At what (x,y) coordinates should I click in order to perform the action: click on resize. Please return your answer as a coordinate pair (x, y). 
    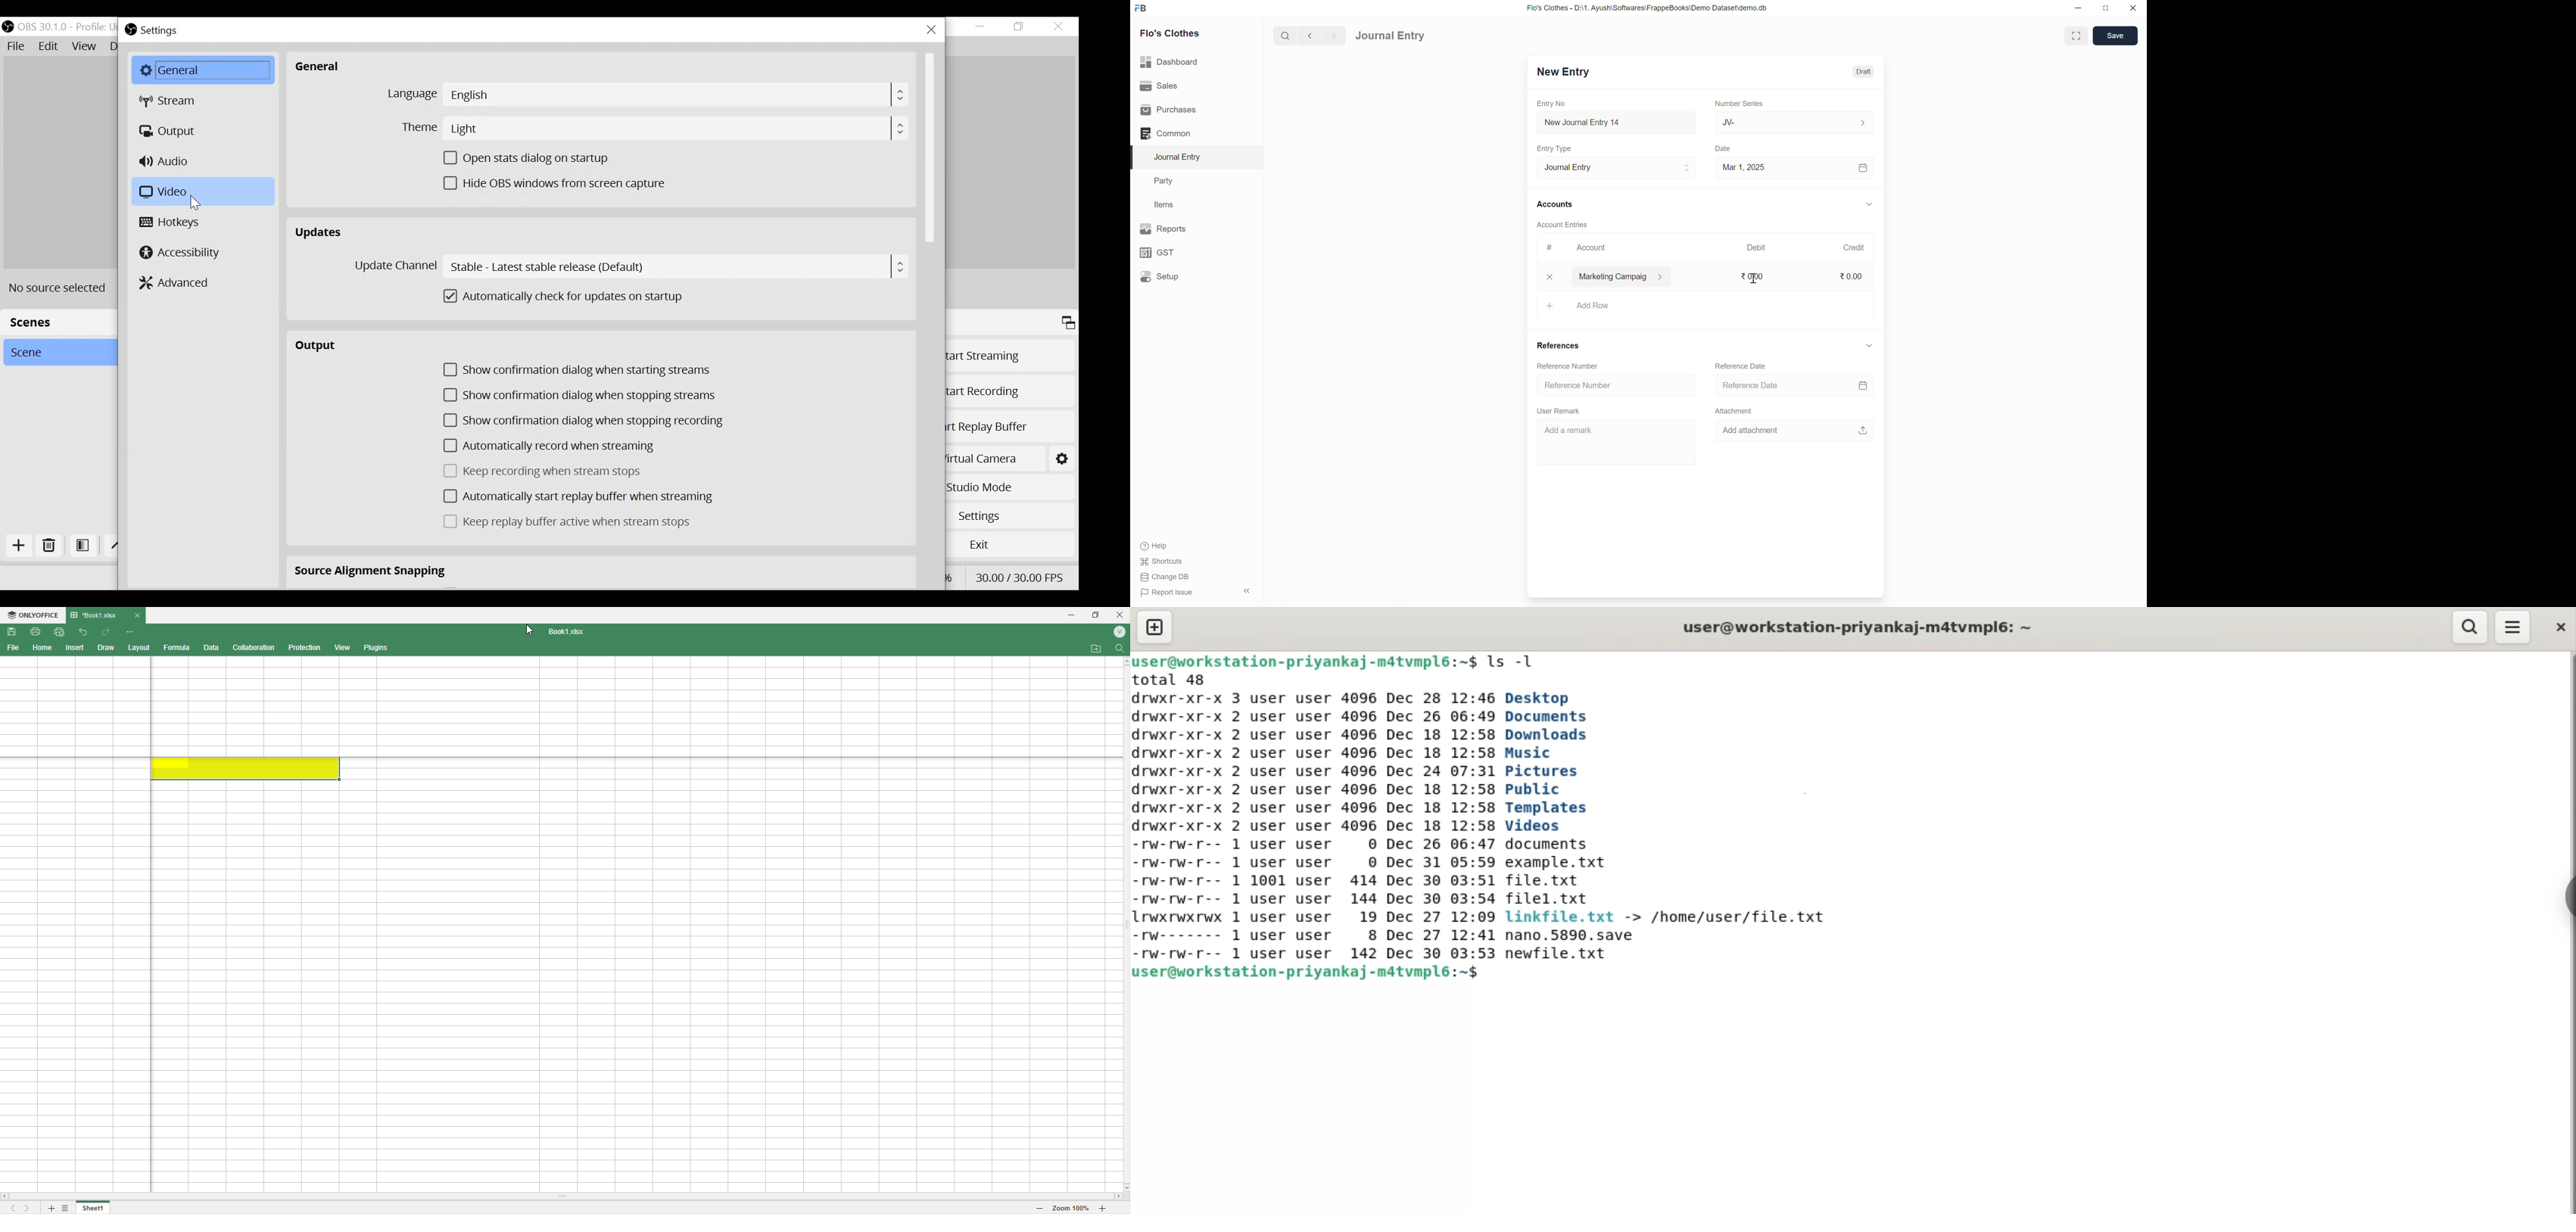
    Looking at the image, I should click on (2105, 8).